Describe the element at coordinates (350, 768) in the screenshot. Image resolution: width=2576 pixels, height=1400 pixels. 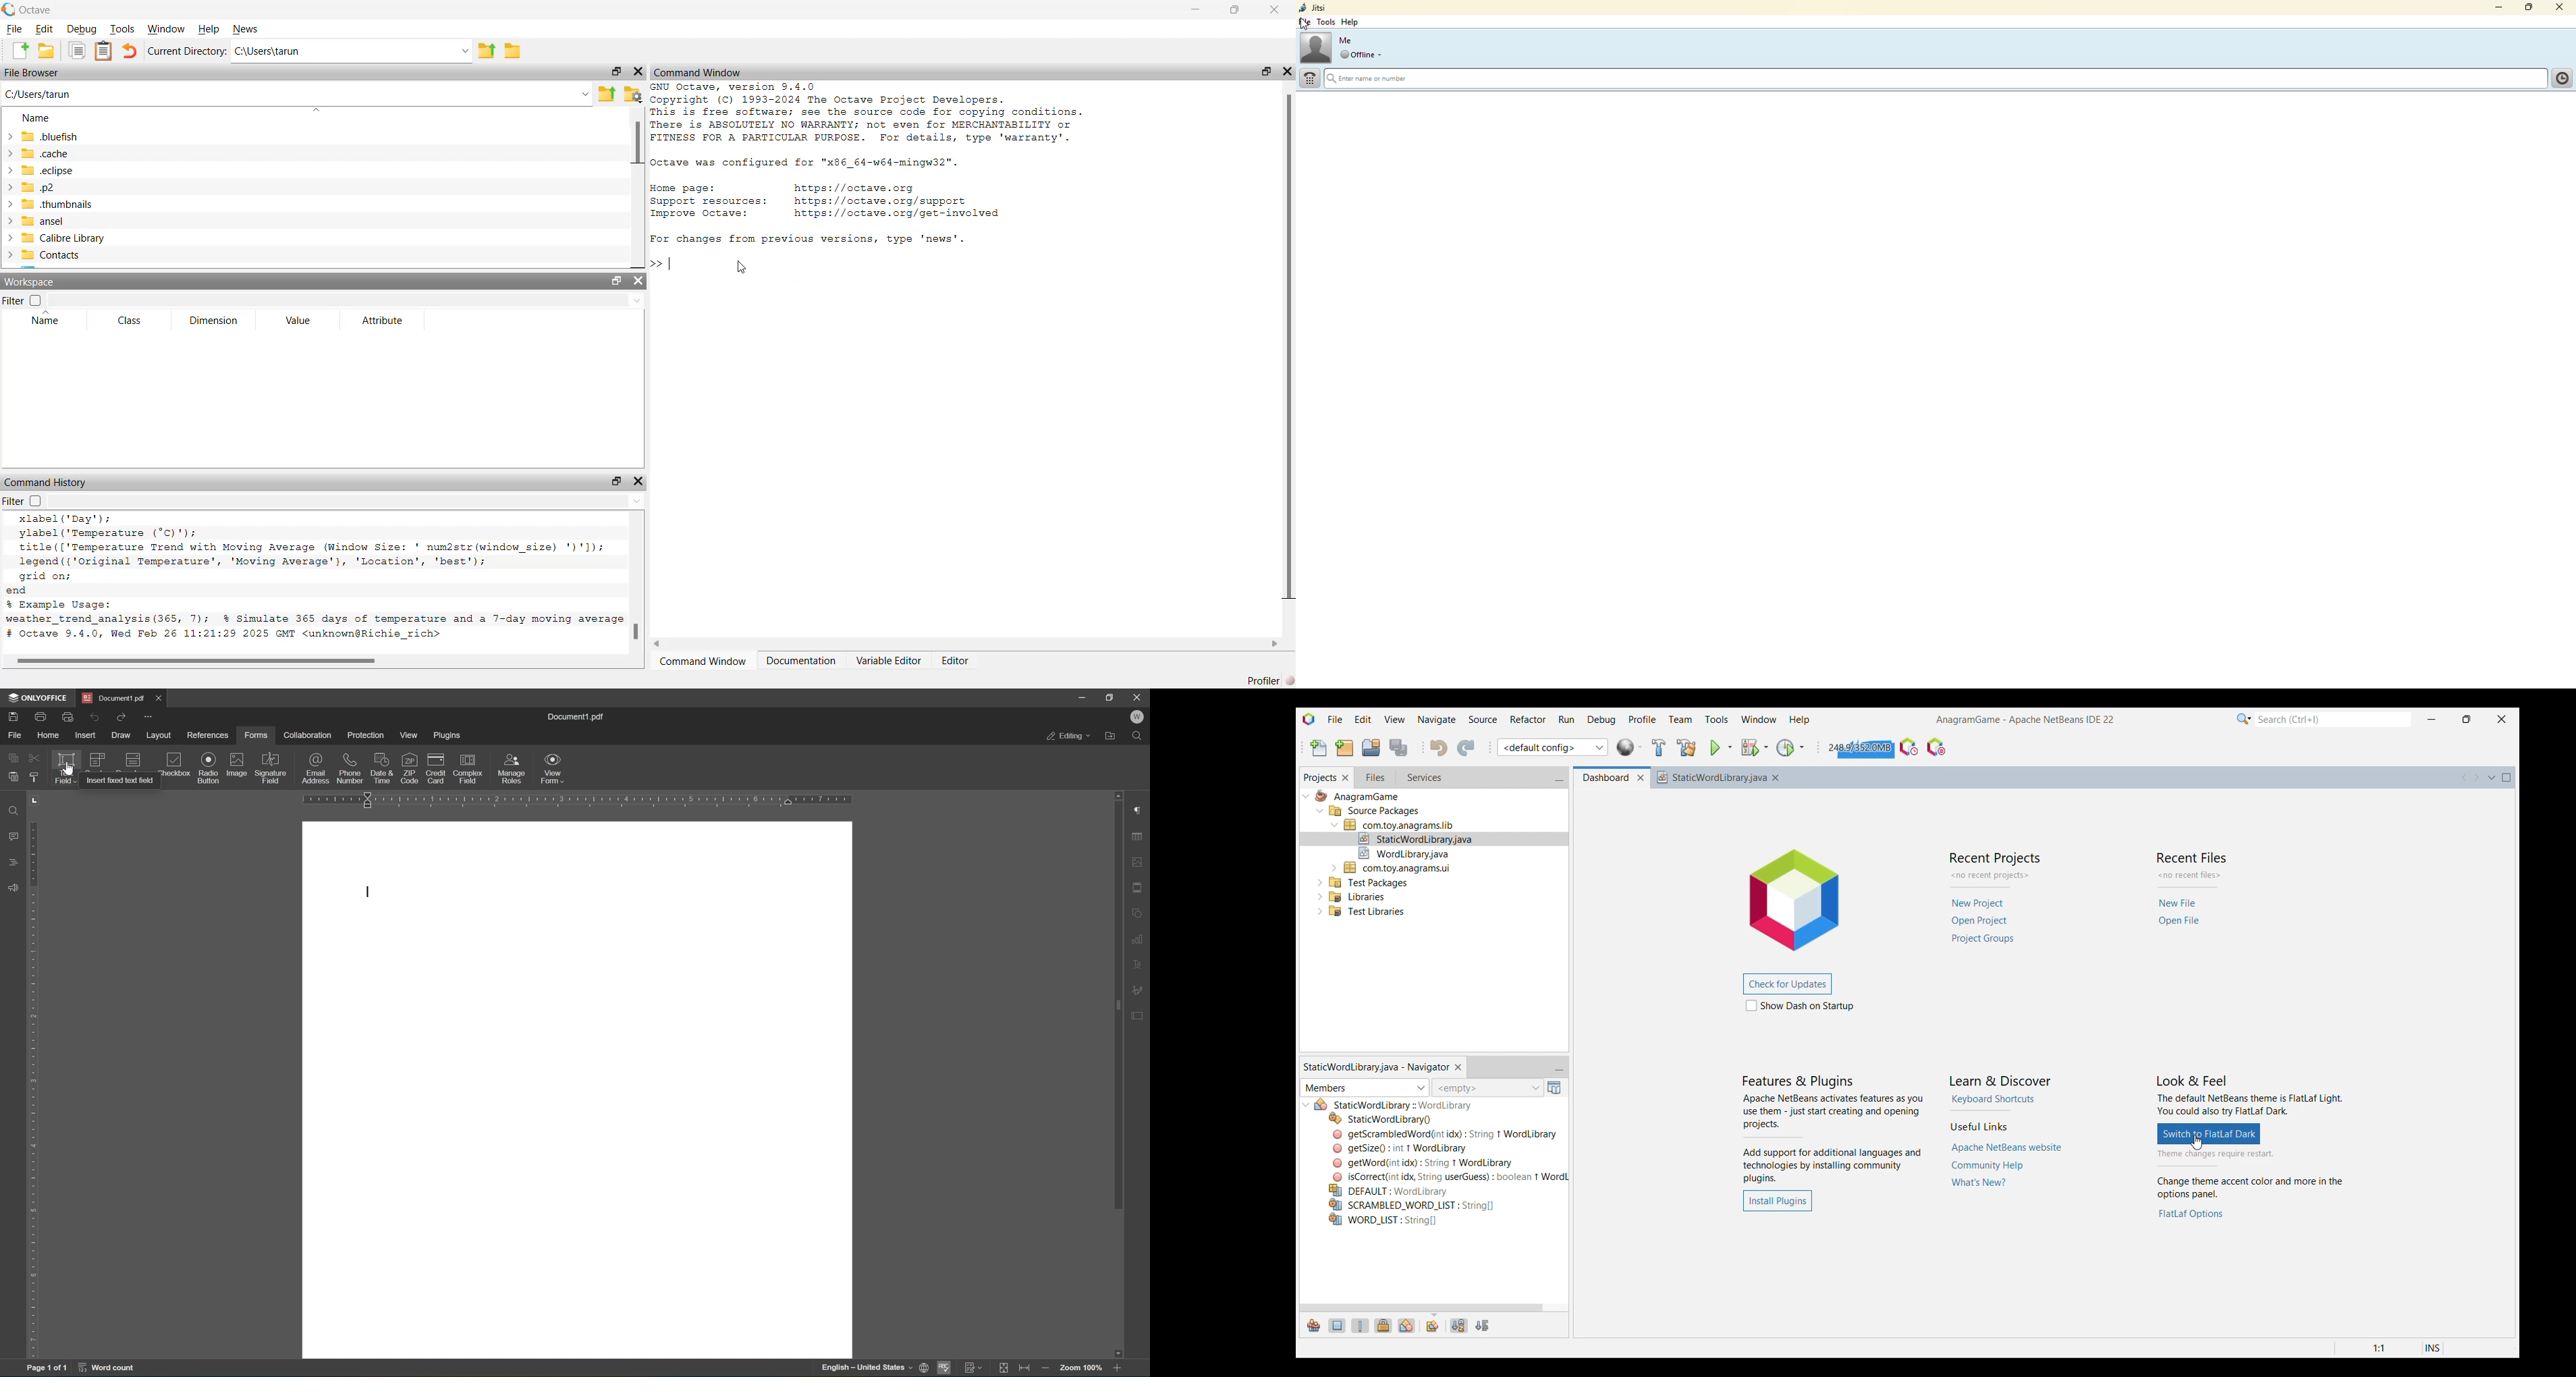
I see `phone number` at that location.